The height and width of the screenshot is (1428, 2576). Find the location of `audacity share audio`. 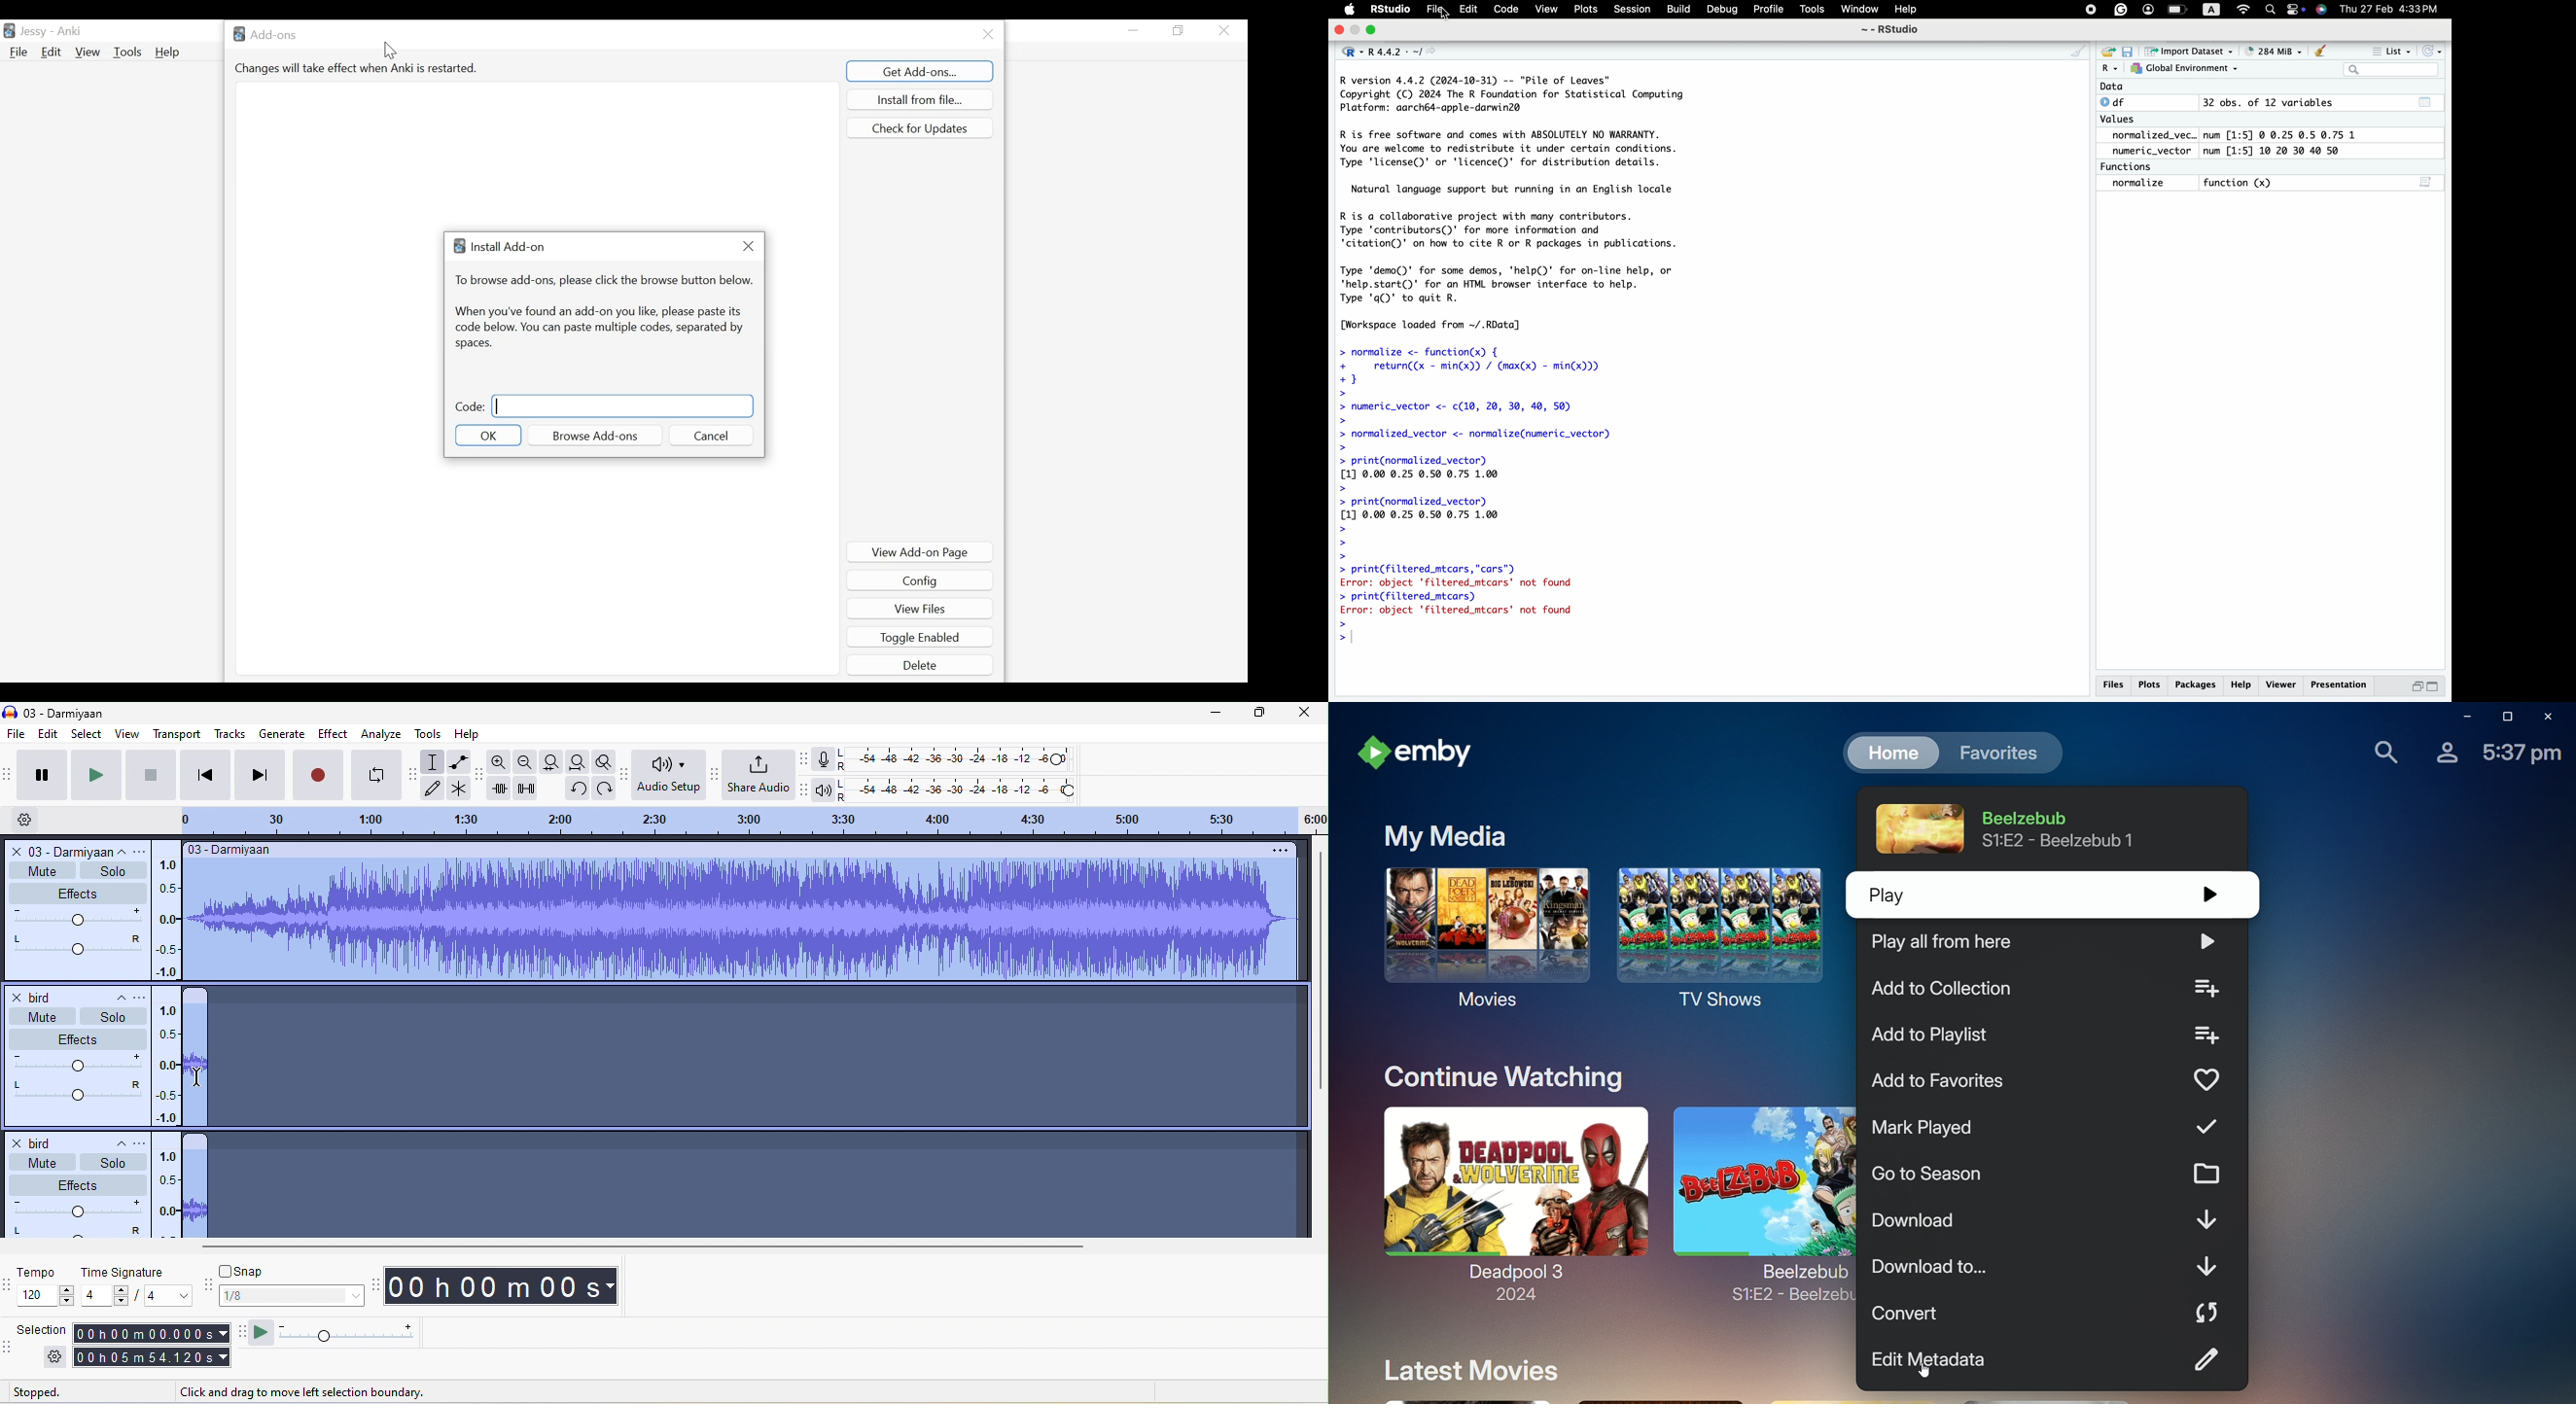

audacity share audio is located at coordinates (715, 775).